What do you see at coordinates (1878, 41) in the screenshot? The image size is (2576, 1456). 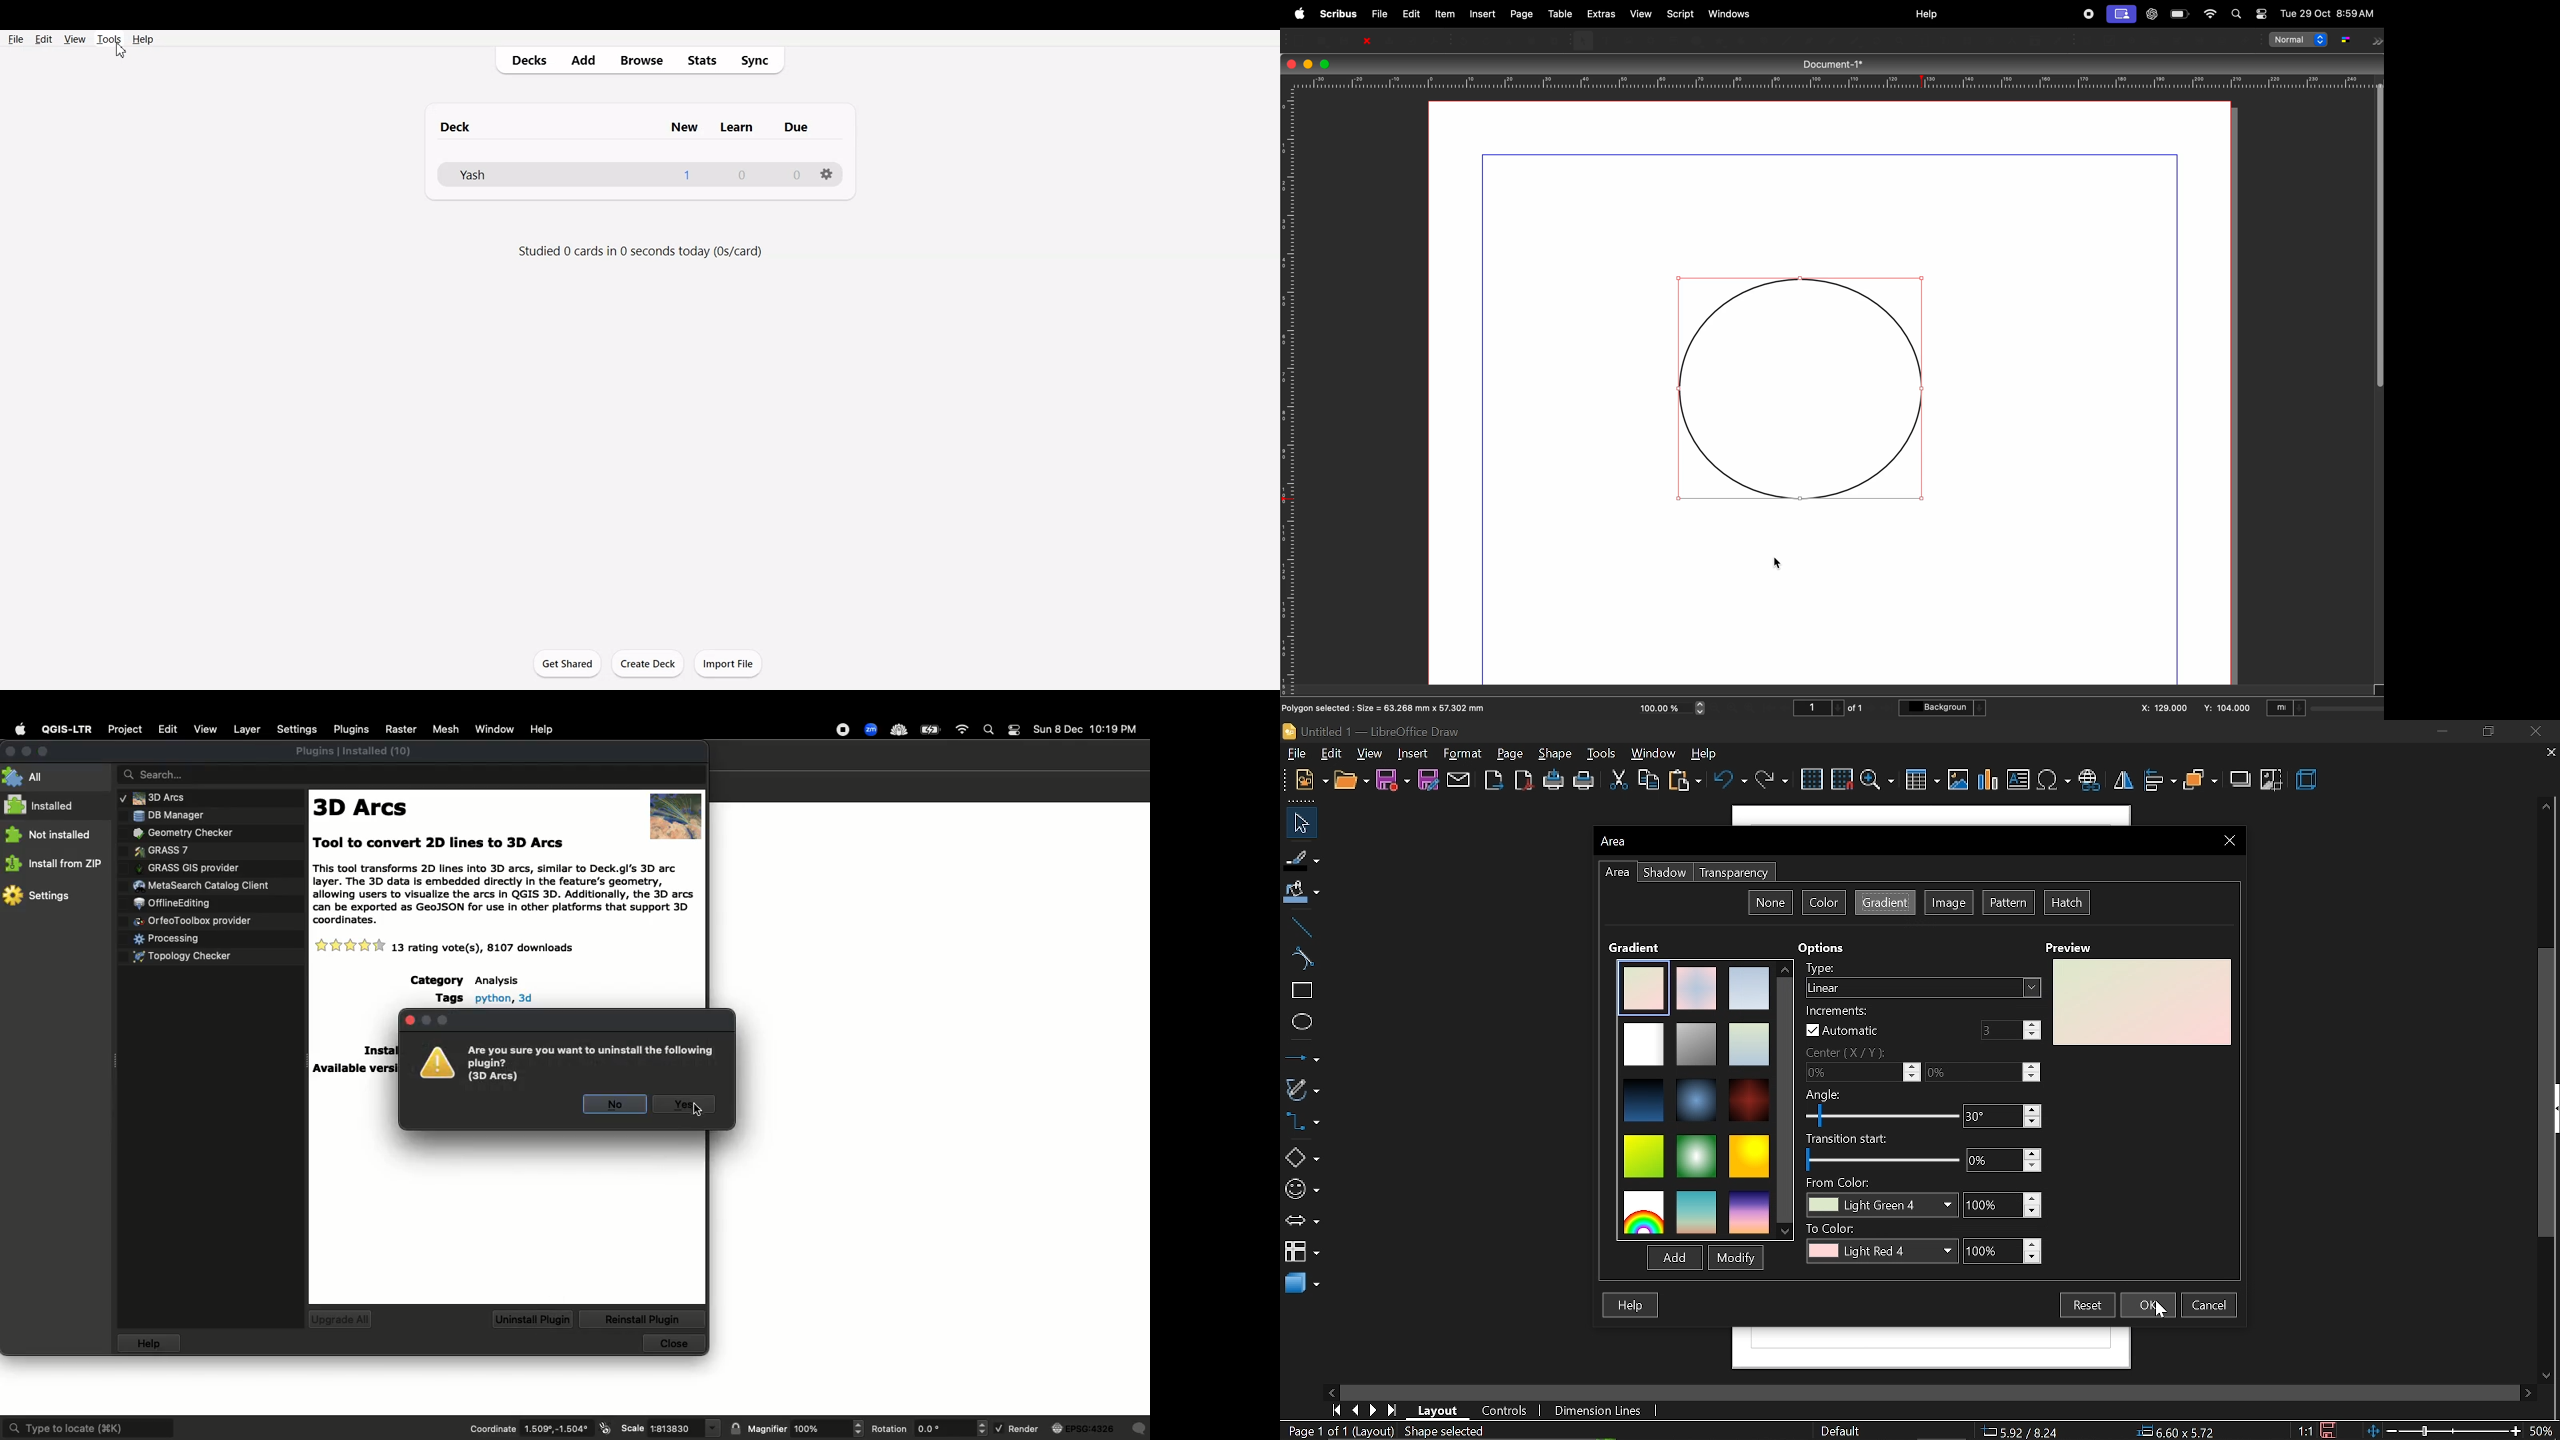 I see `rotate item` at bounding box center [1878, 41].